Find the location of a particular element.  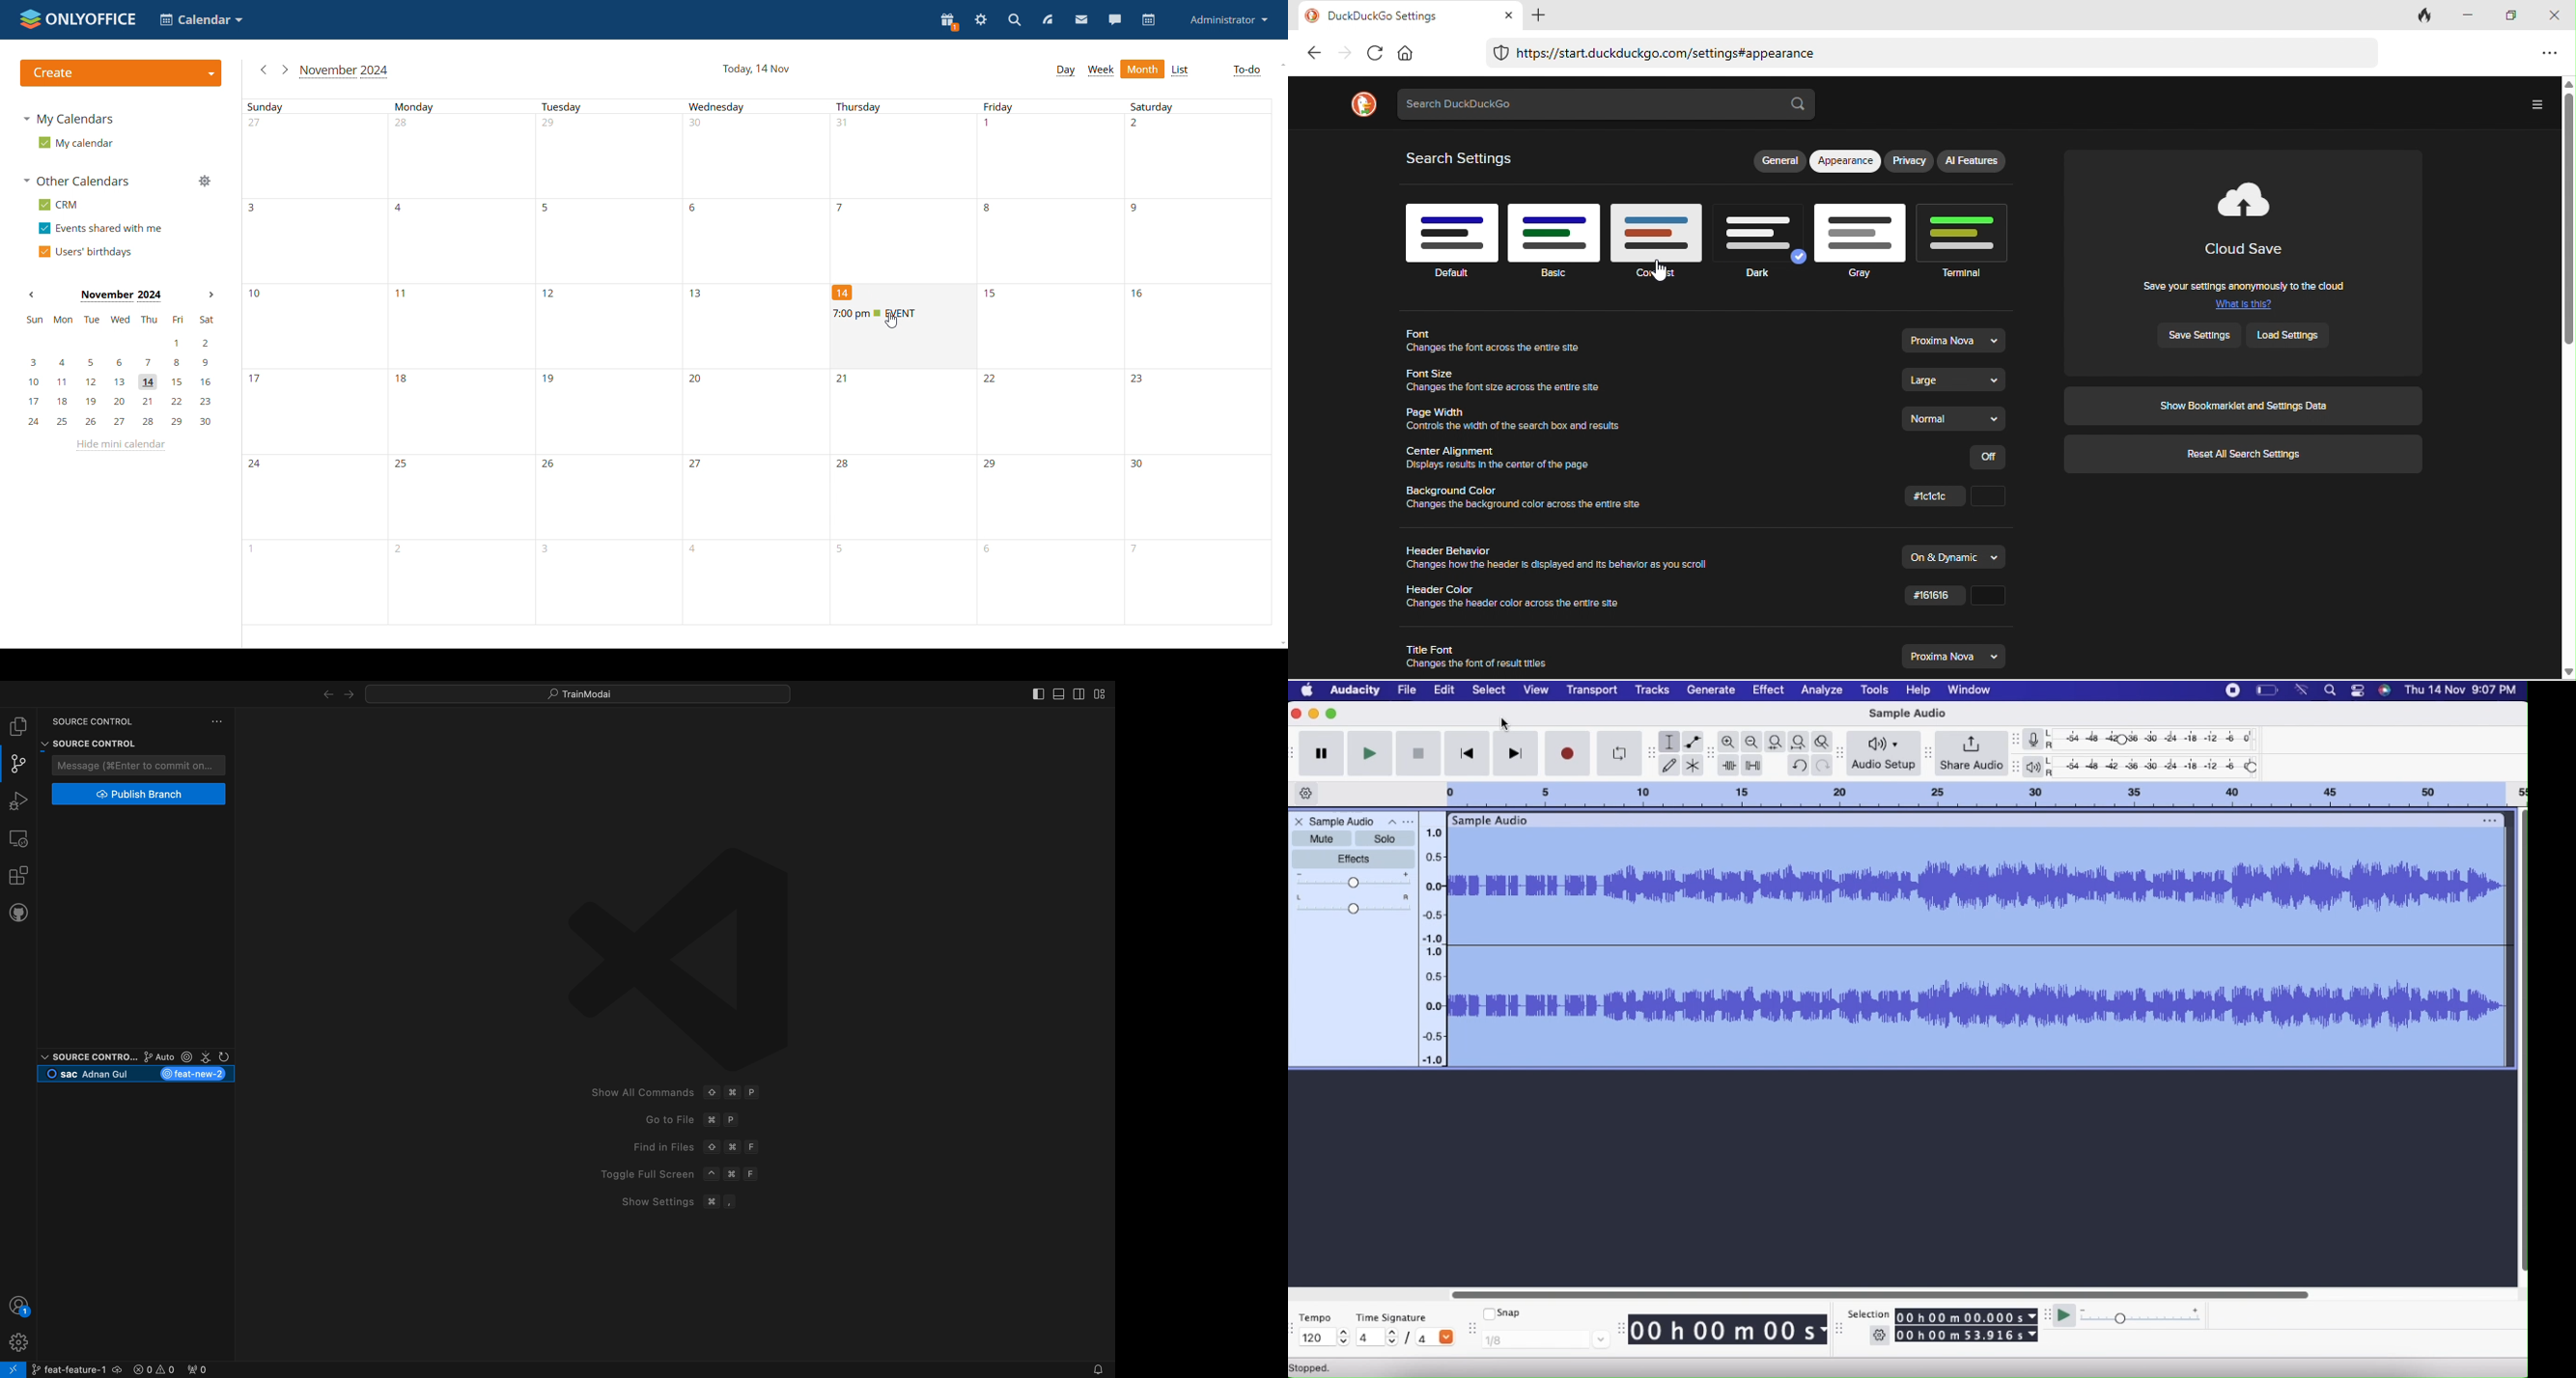

Source control is located at coordinates (86, 734).